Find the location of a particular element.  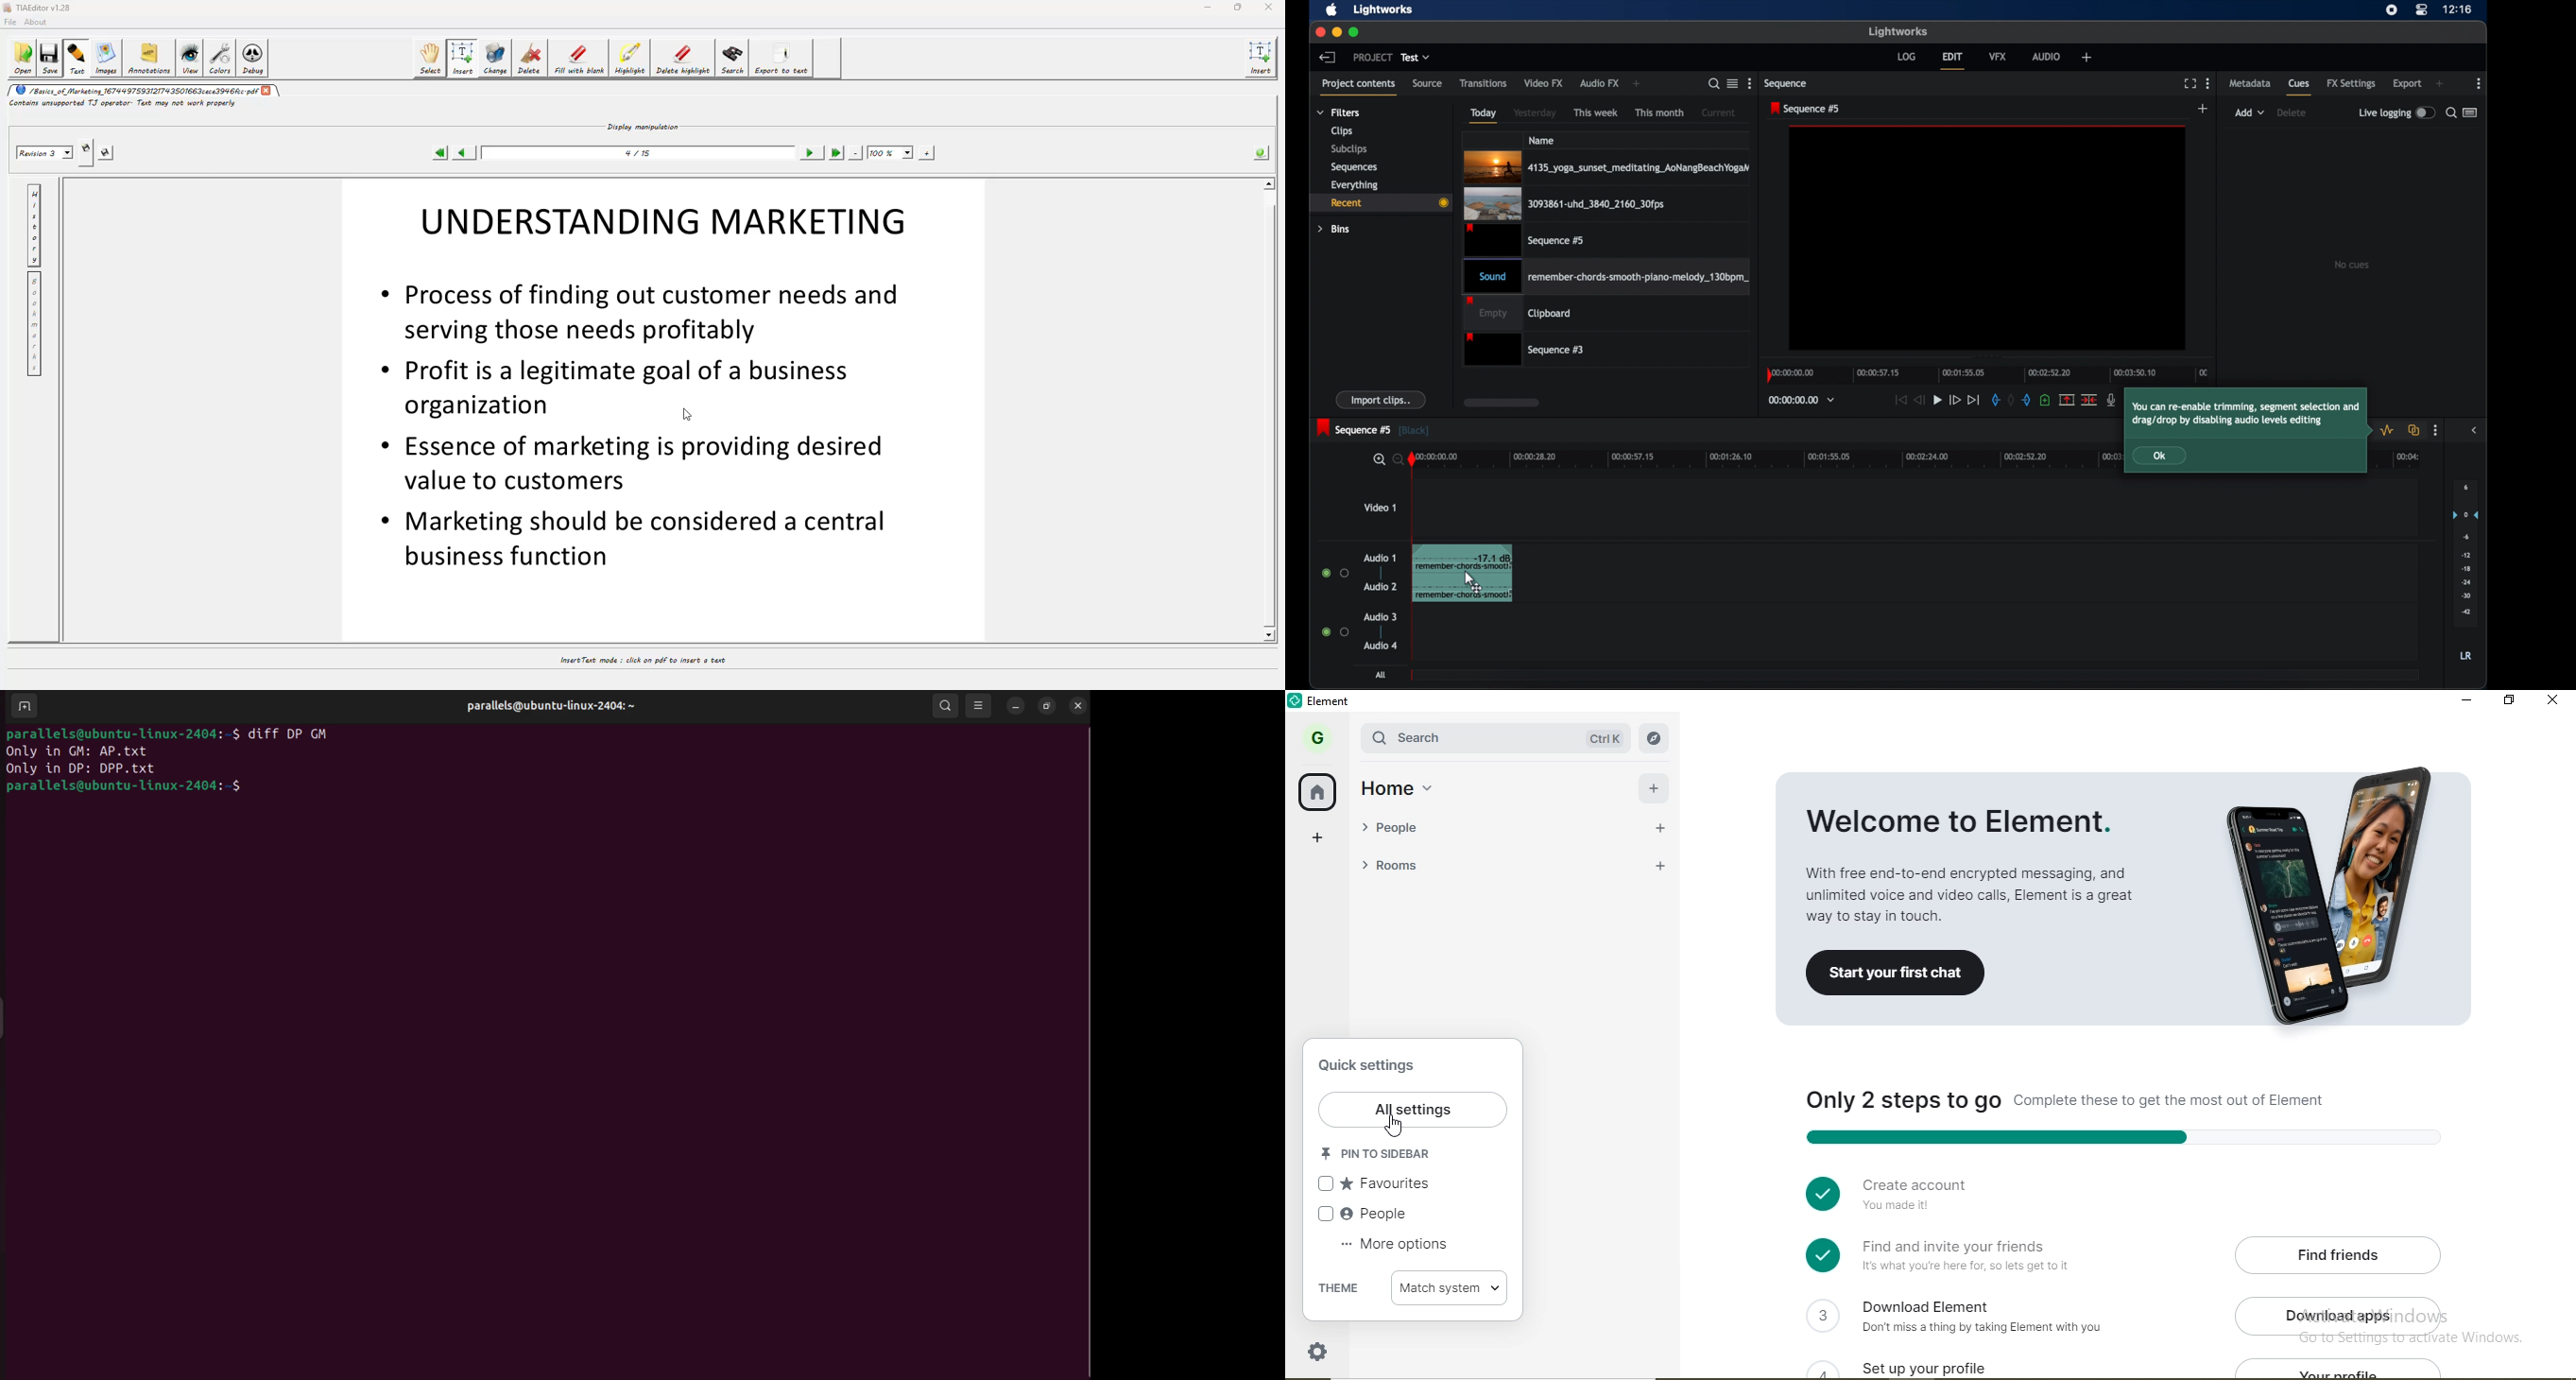

progress is located at coordinates (2117, 1136).